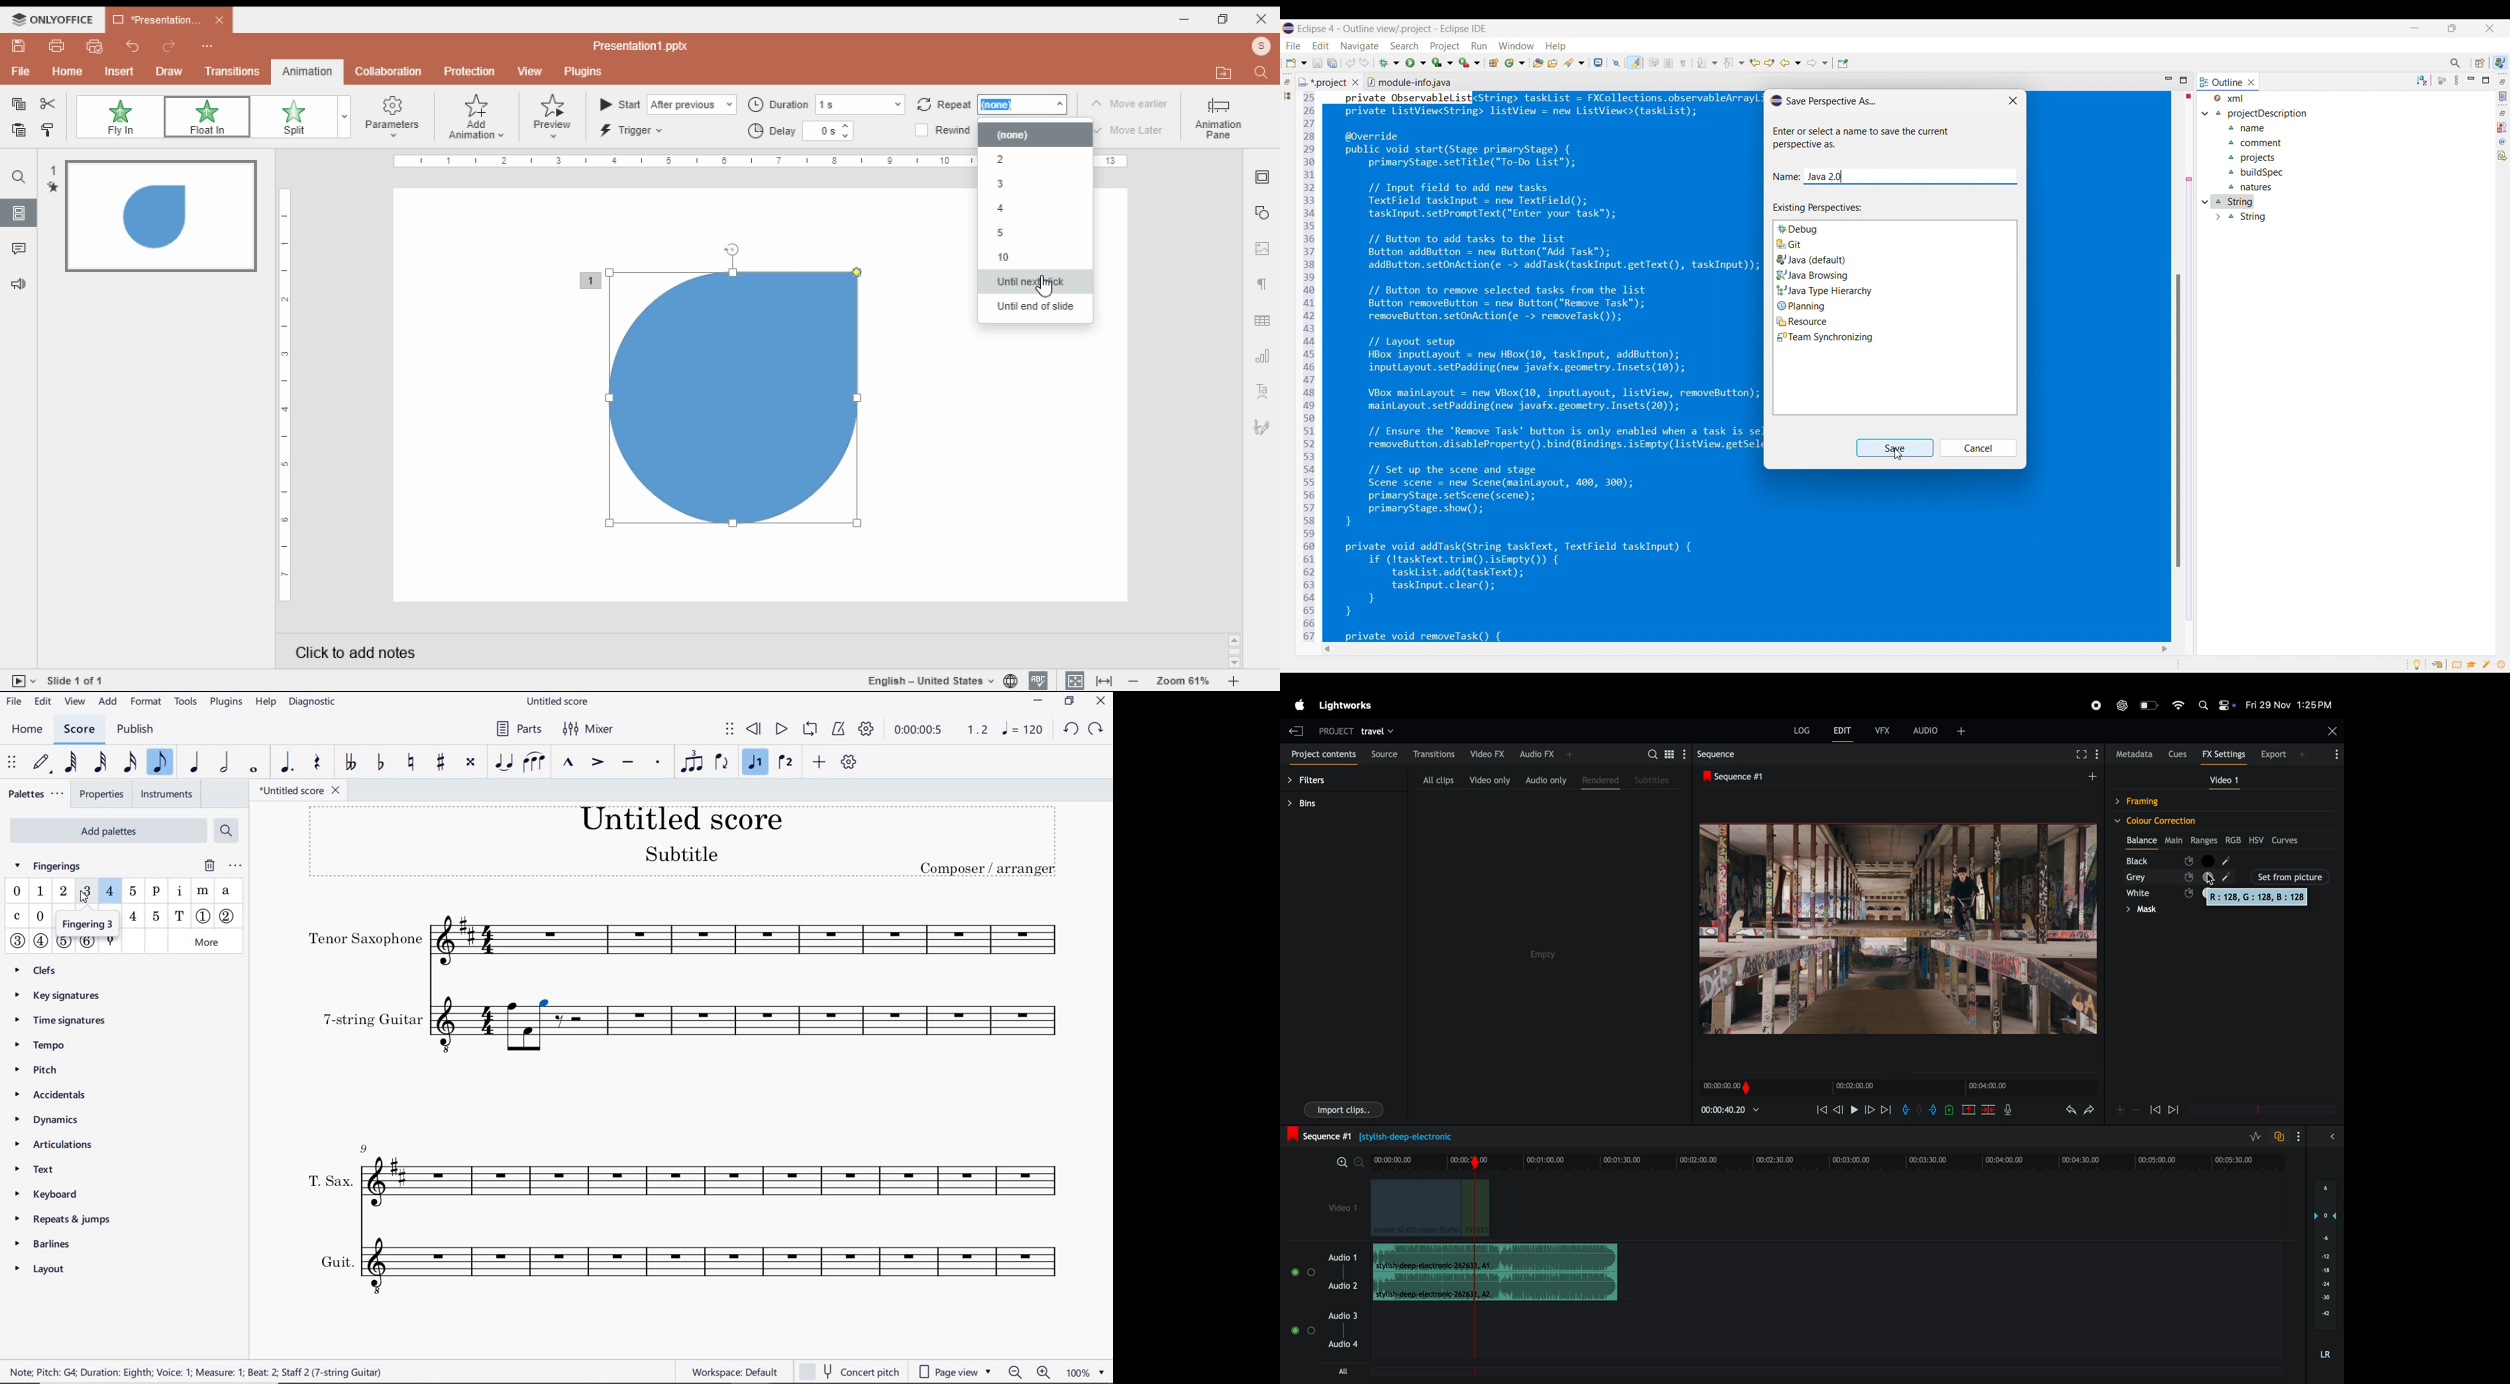 This screenshot has width=2520, height=1400. What do you see at coordinates (811, 728) in the screenshot?
I see `LOOP PLAYBACK` at bounding box center [811, 728].